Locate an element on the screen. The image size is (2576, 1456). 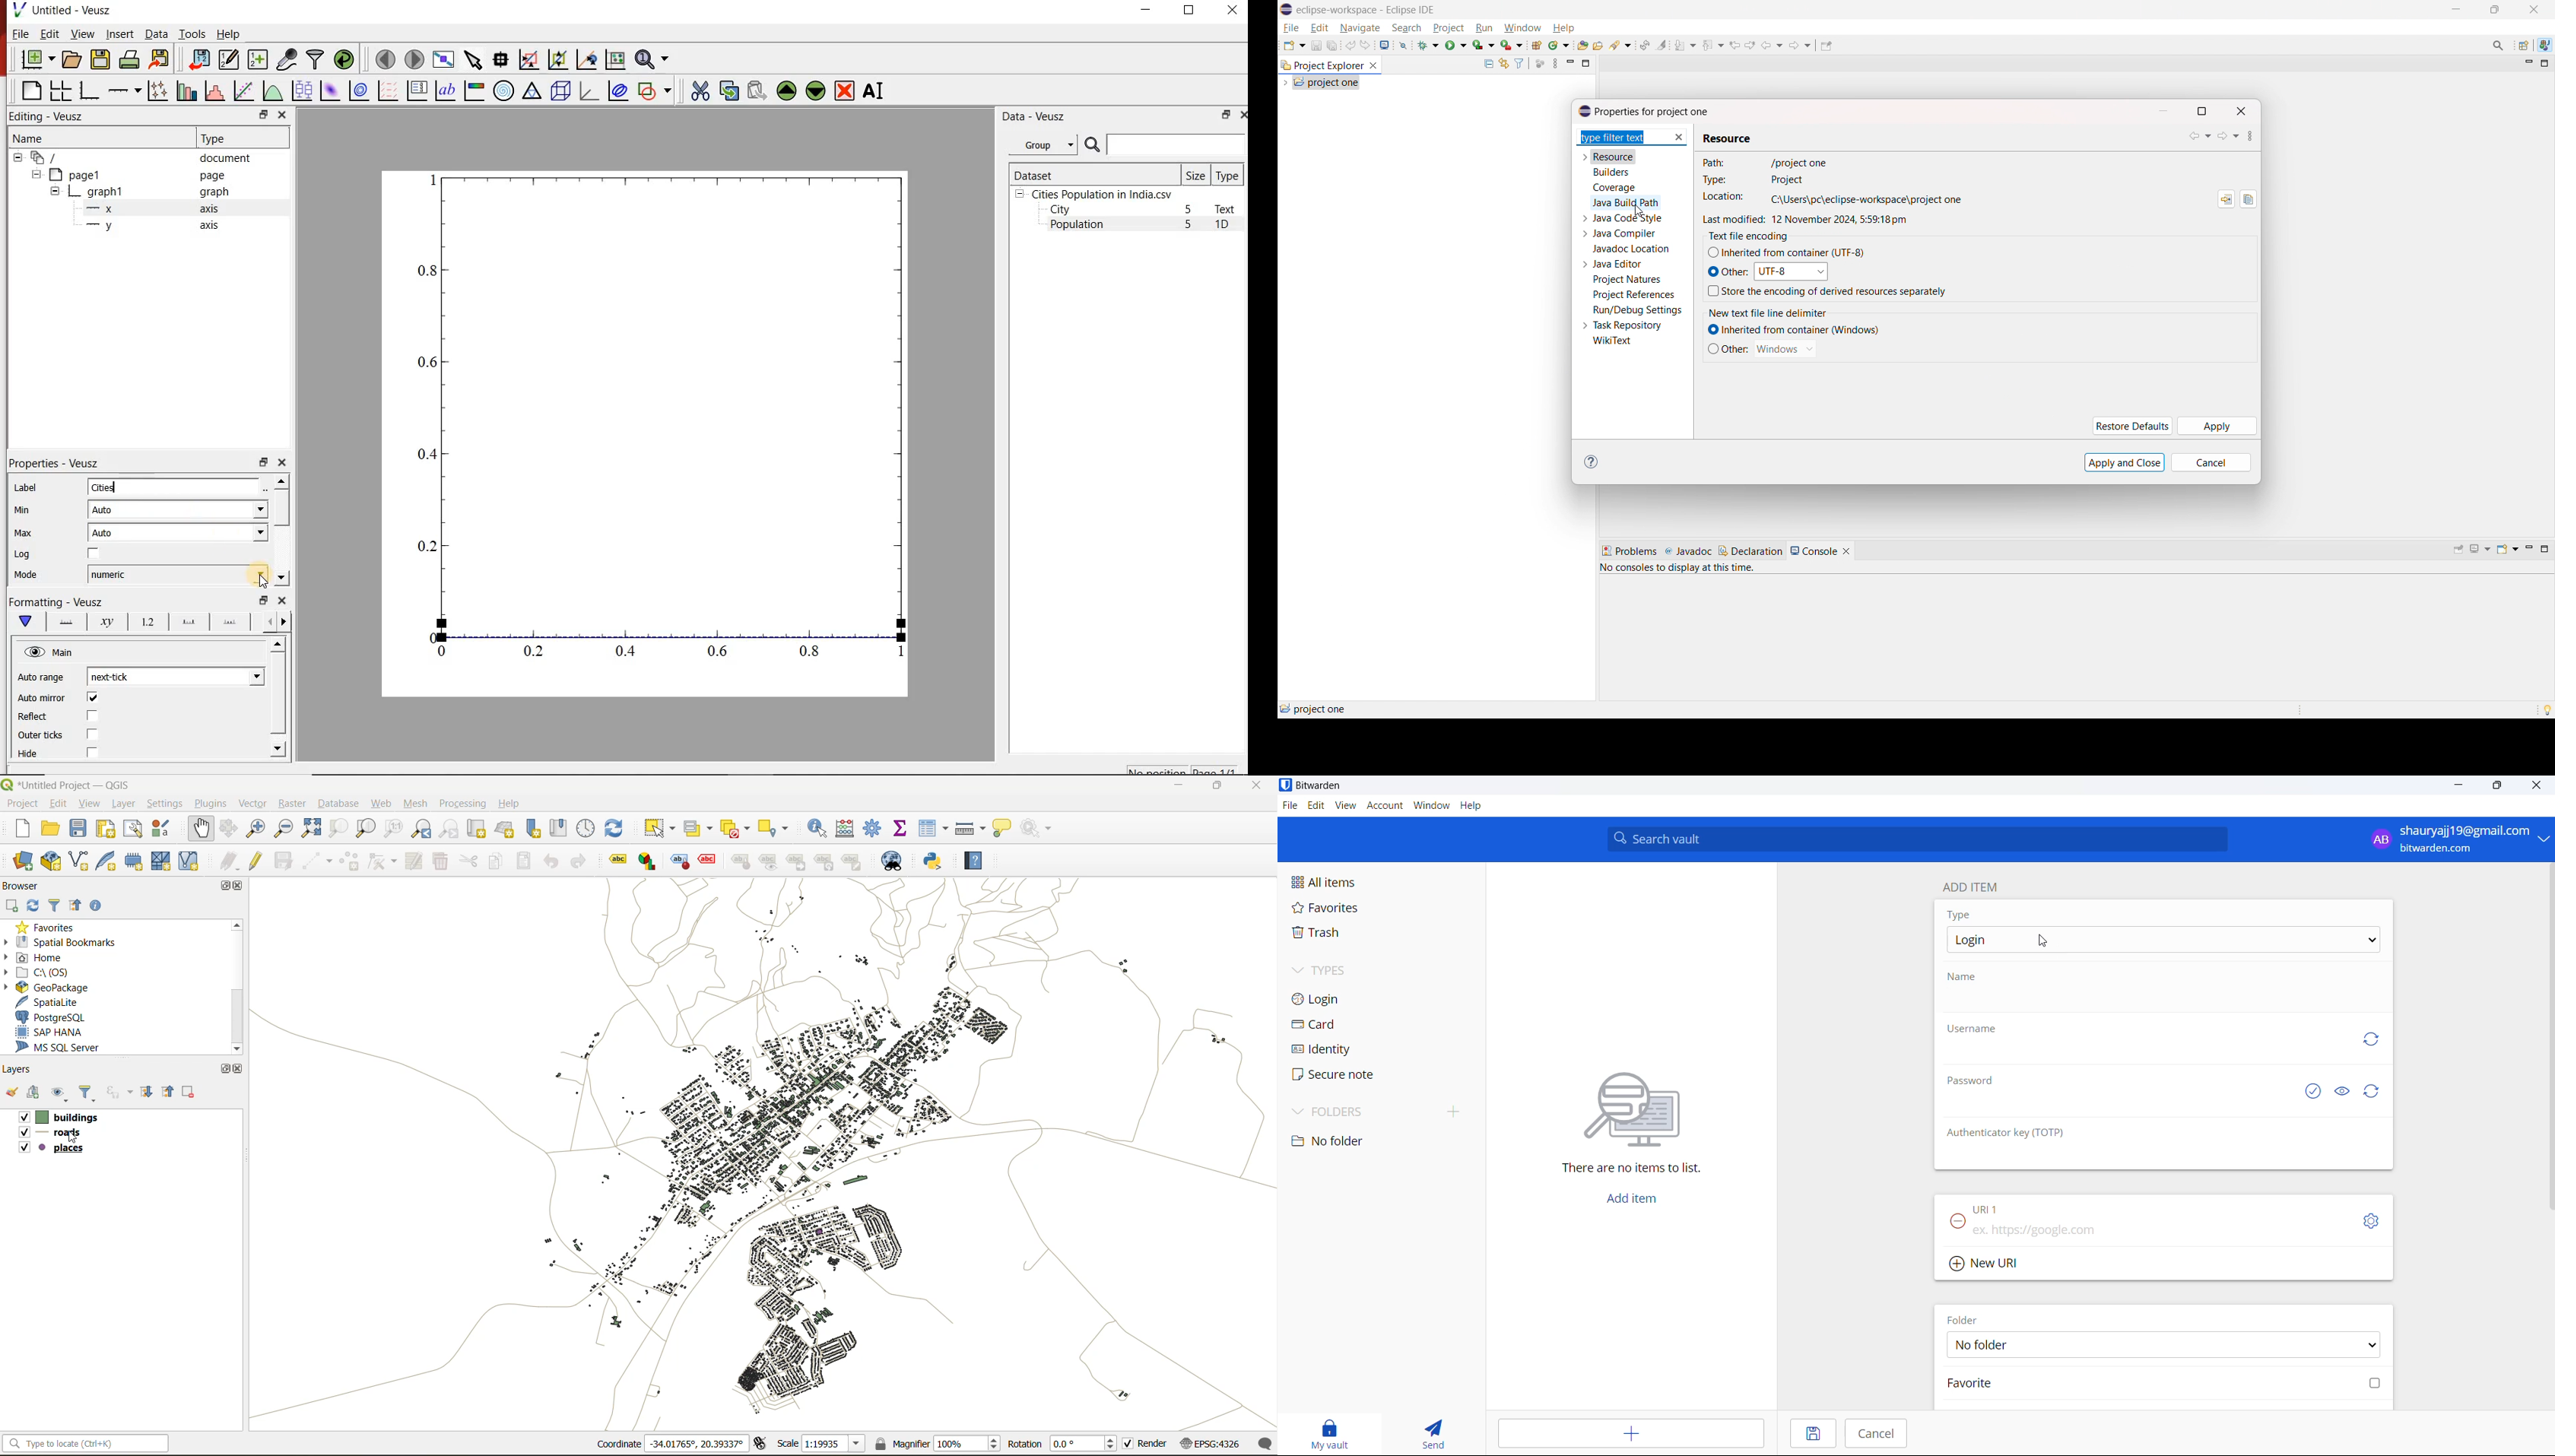
open console is located at coordinates (1385, 45).